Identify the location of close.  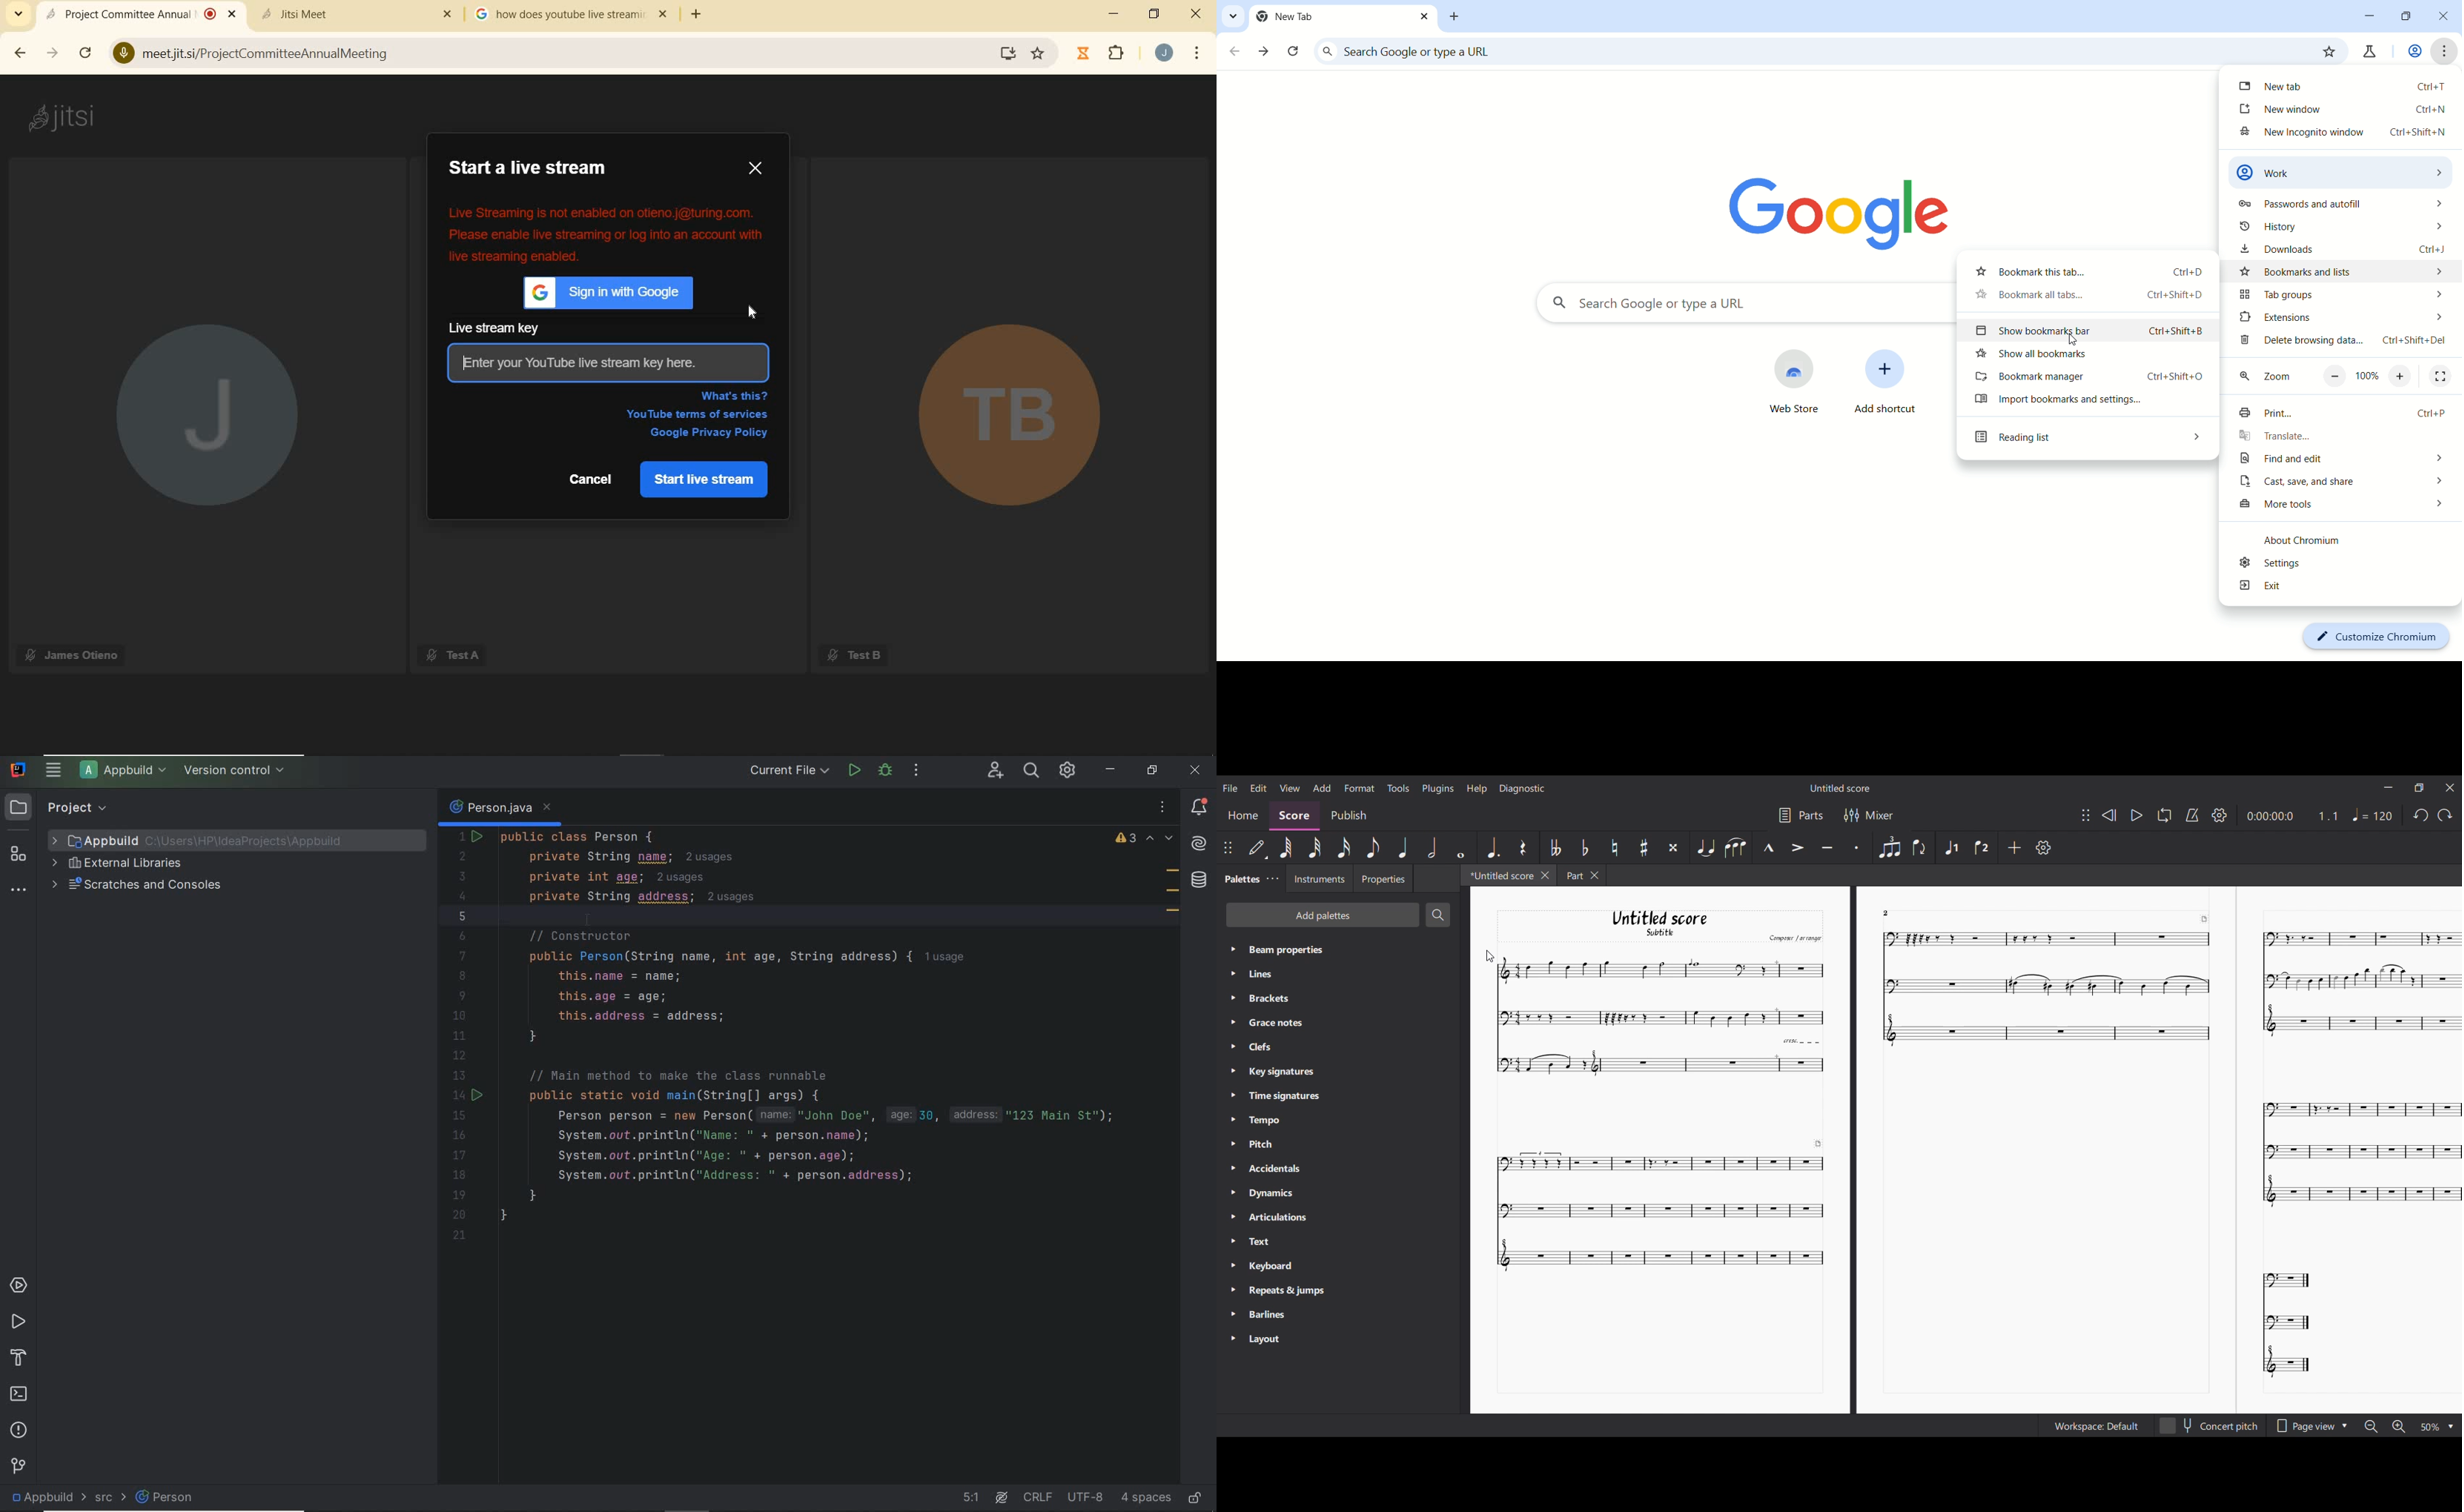
(1198, 14).